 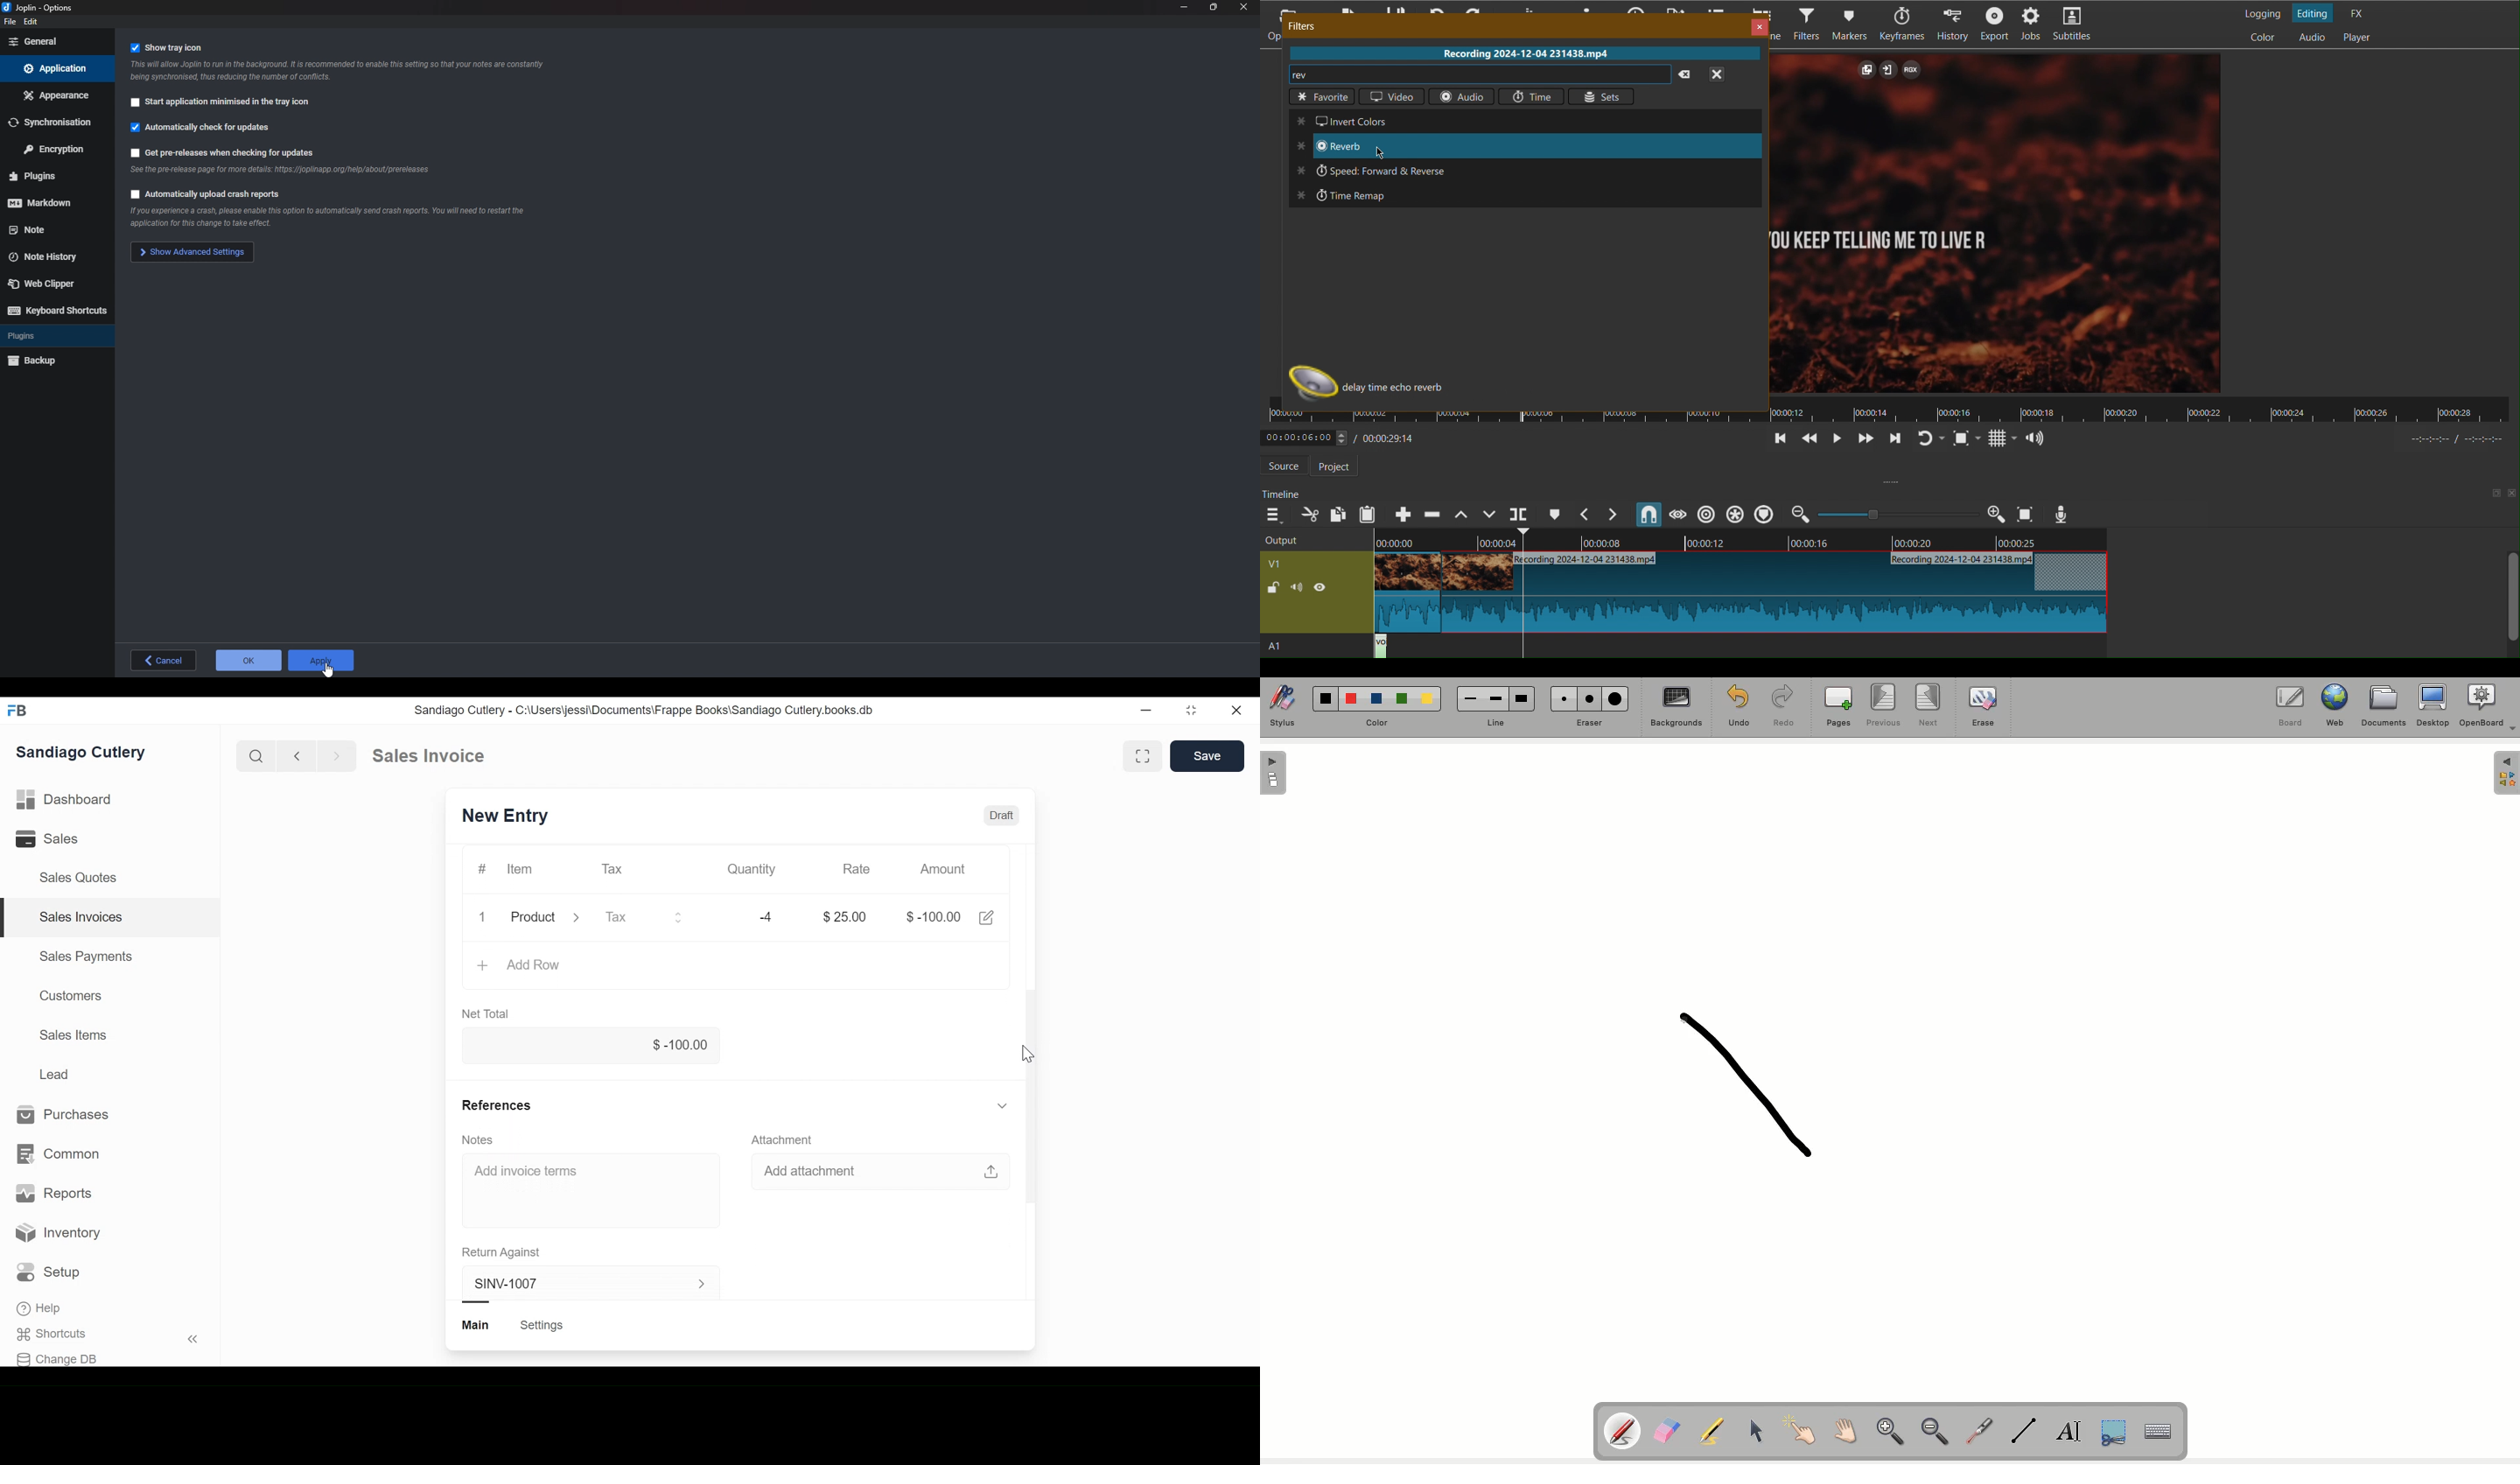 I want to click on Encryption, so click(x=53, y=148).